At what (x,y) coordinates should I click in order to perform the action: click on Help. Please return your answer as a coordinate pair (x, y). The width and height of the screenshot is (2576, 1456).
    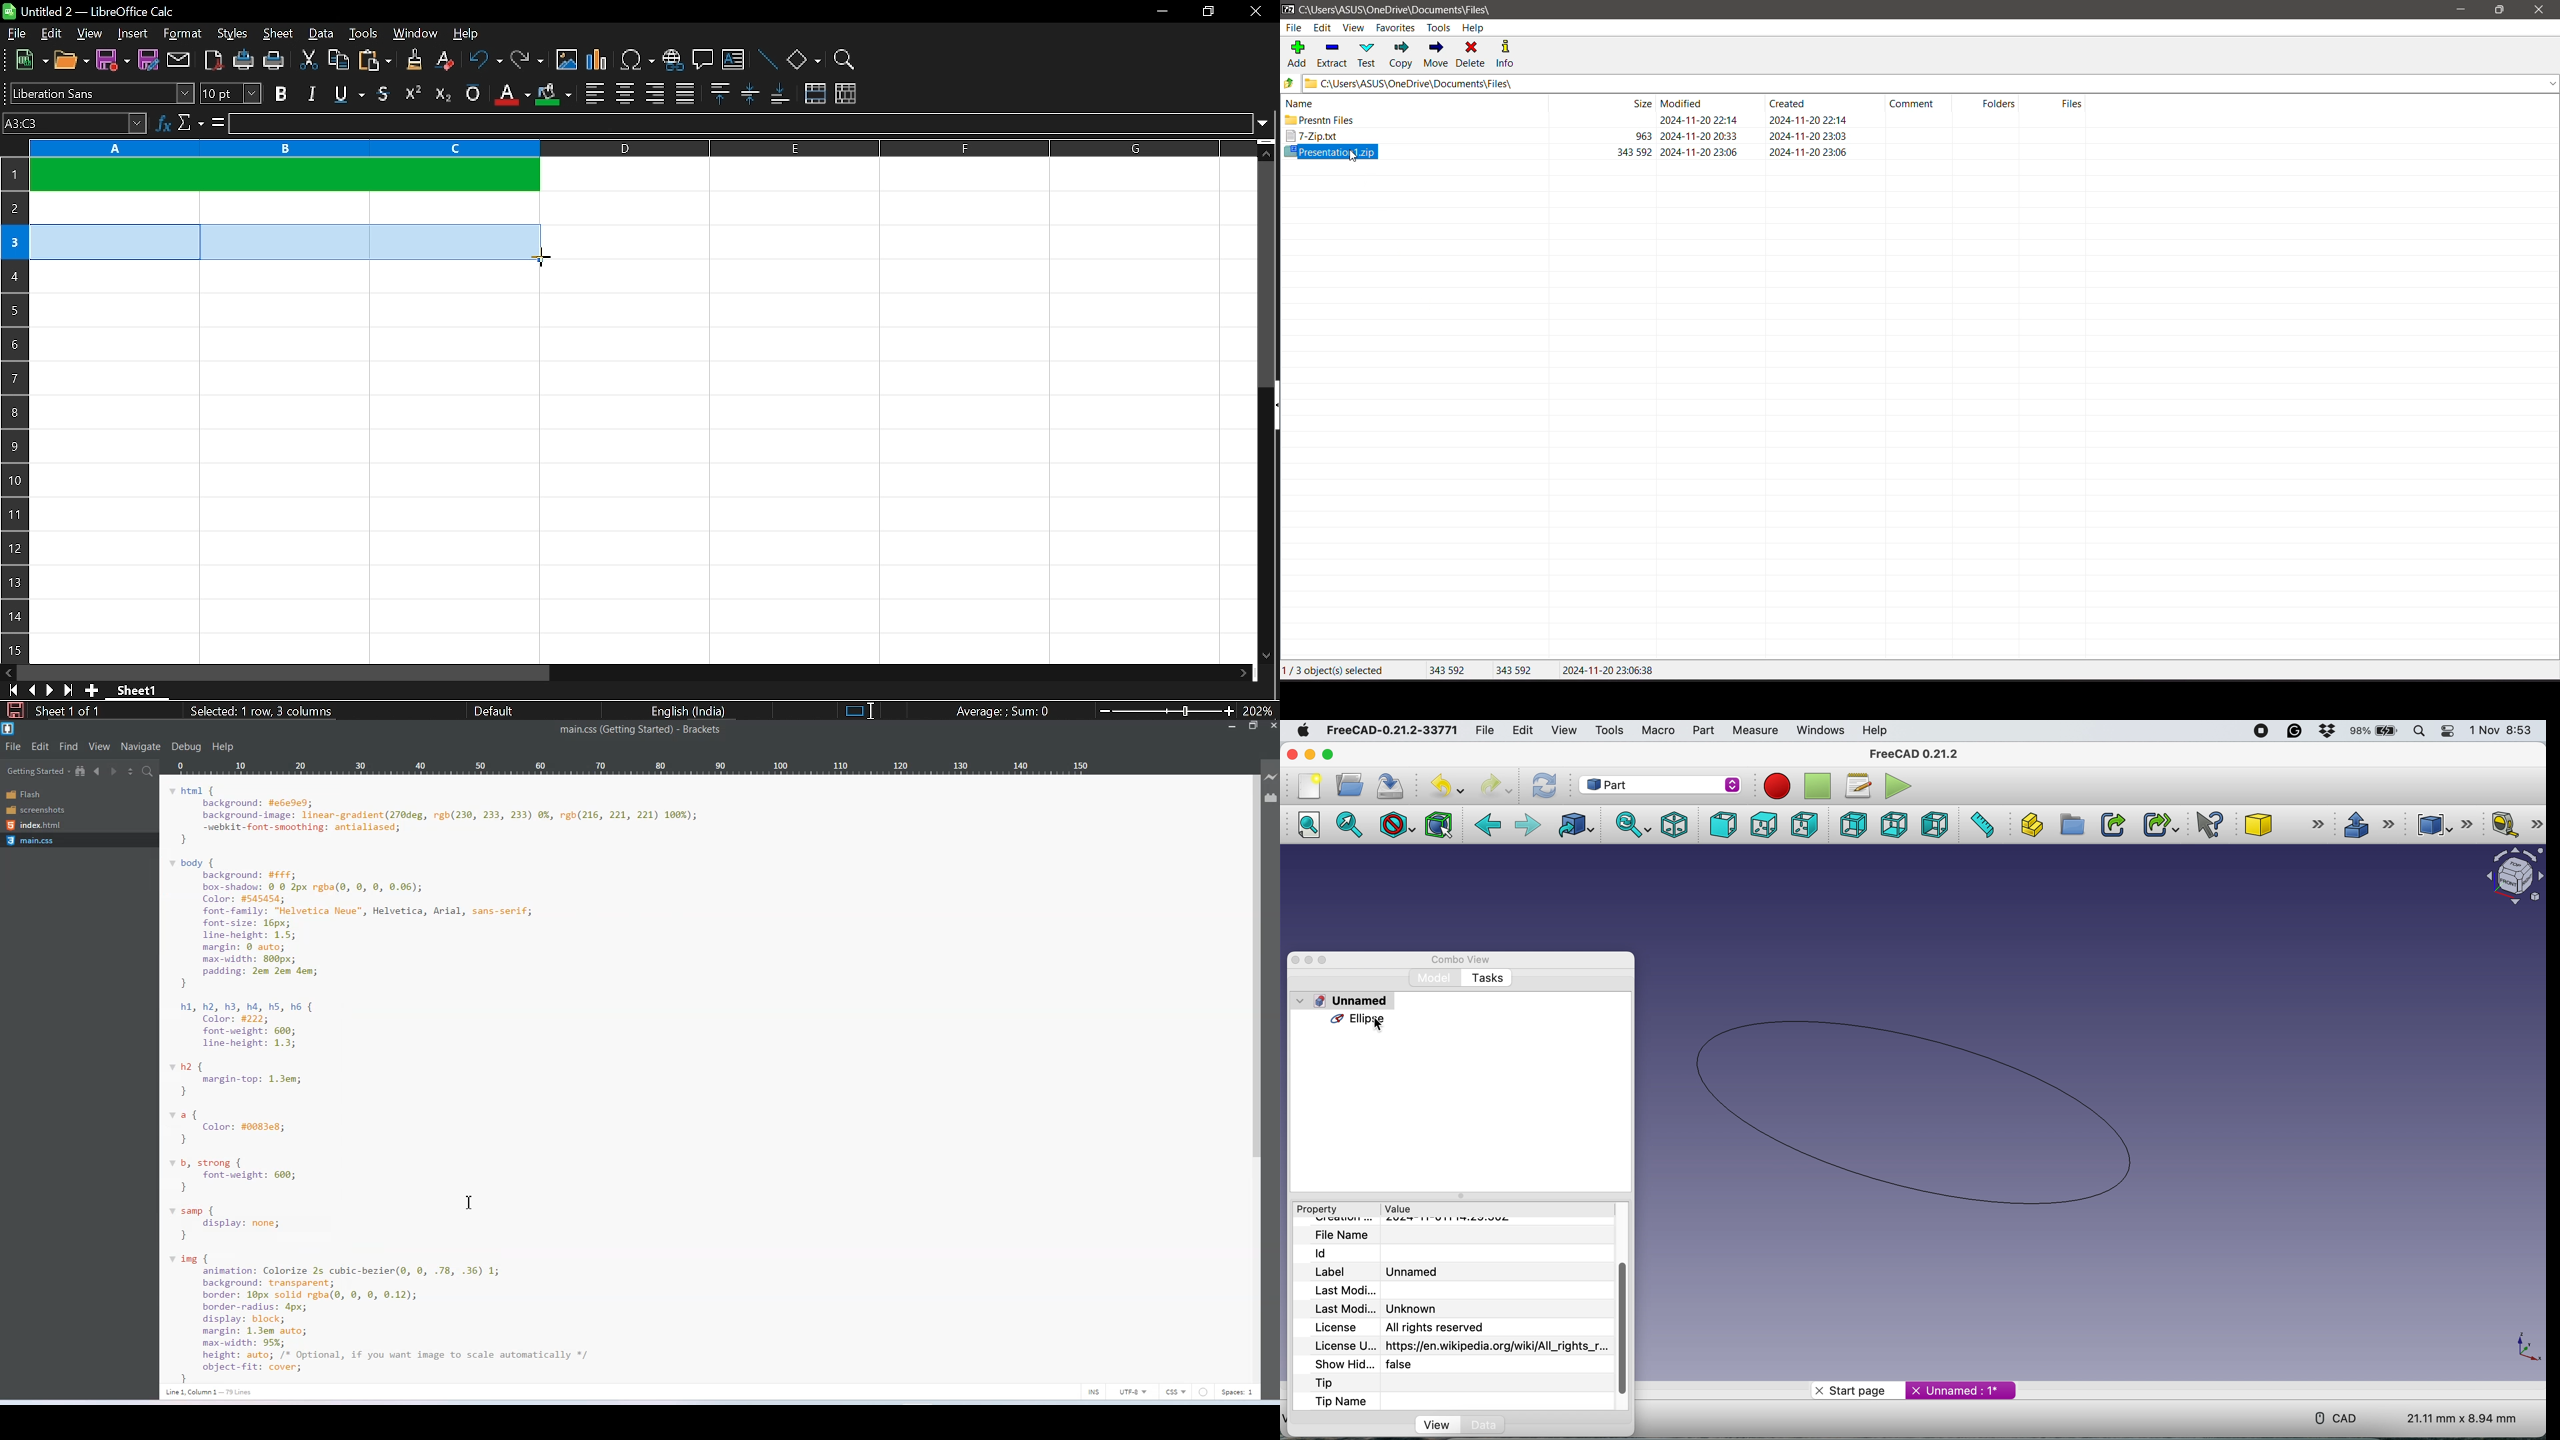
    Looking at the image, I should click on (1473, 28).